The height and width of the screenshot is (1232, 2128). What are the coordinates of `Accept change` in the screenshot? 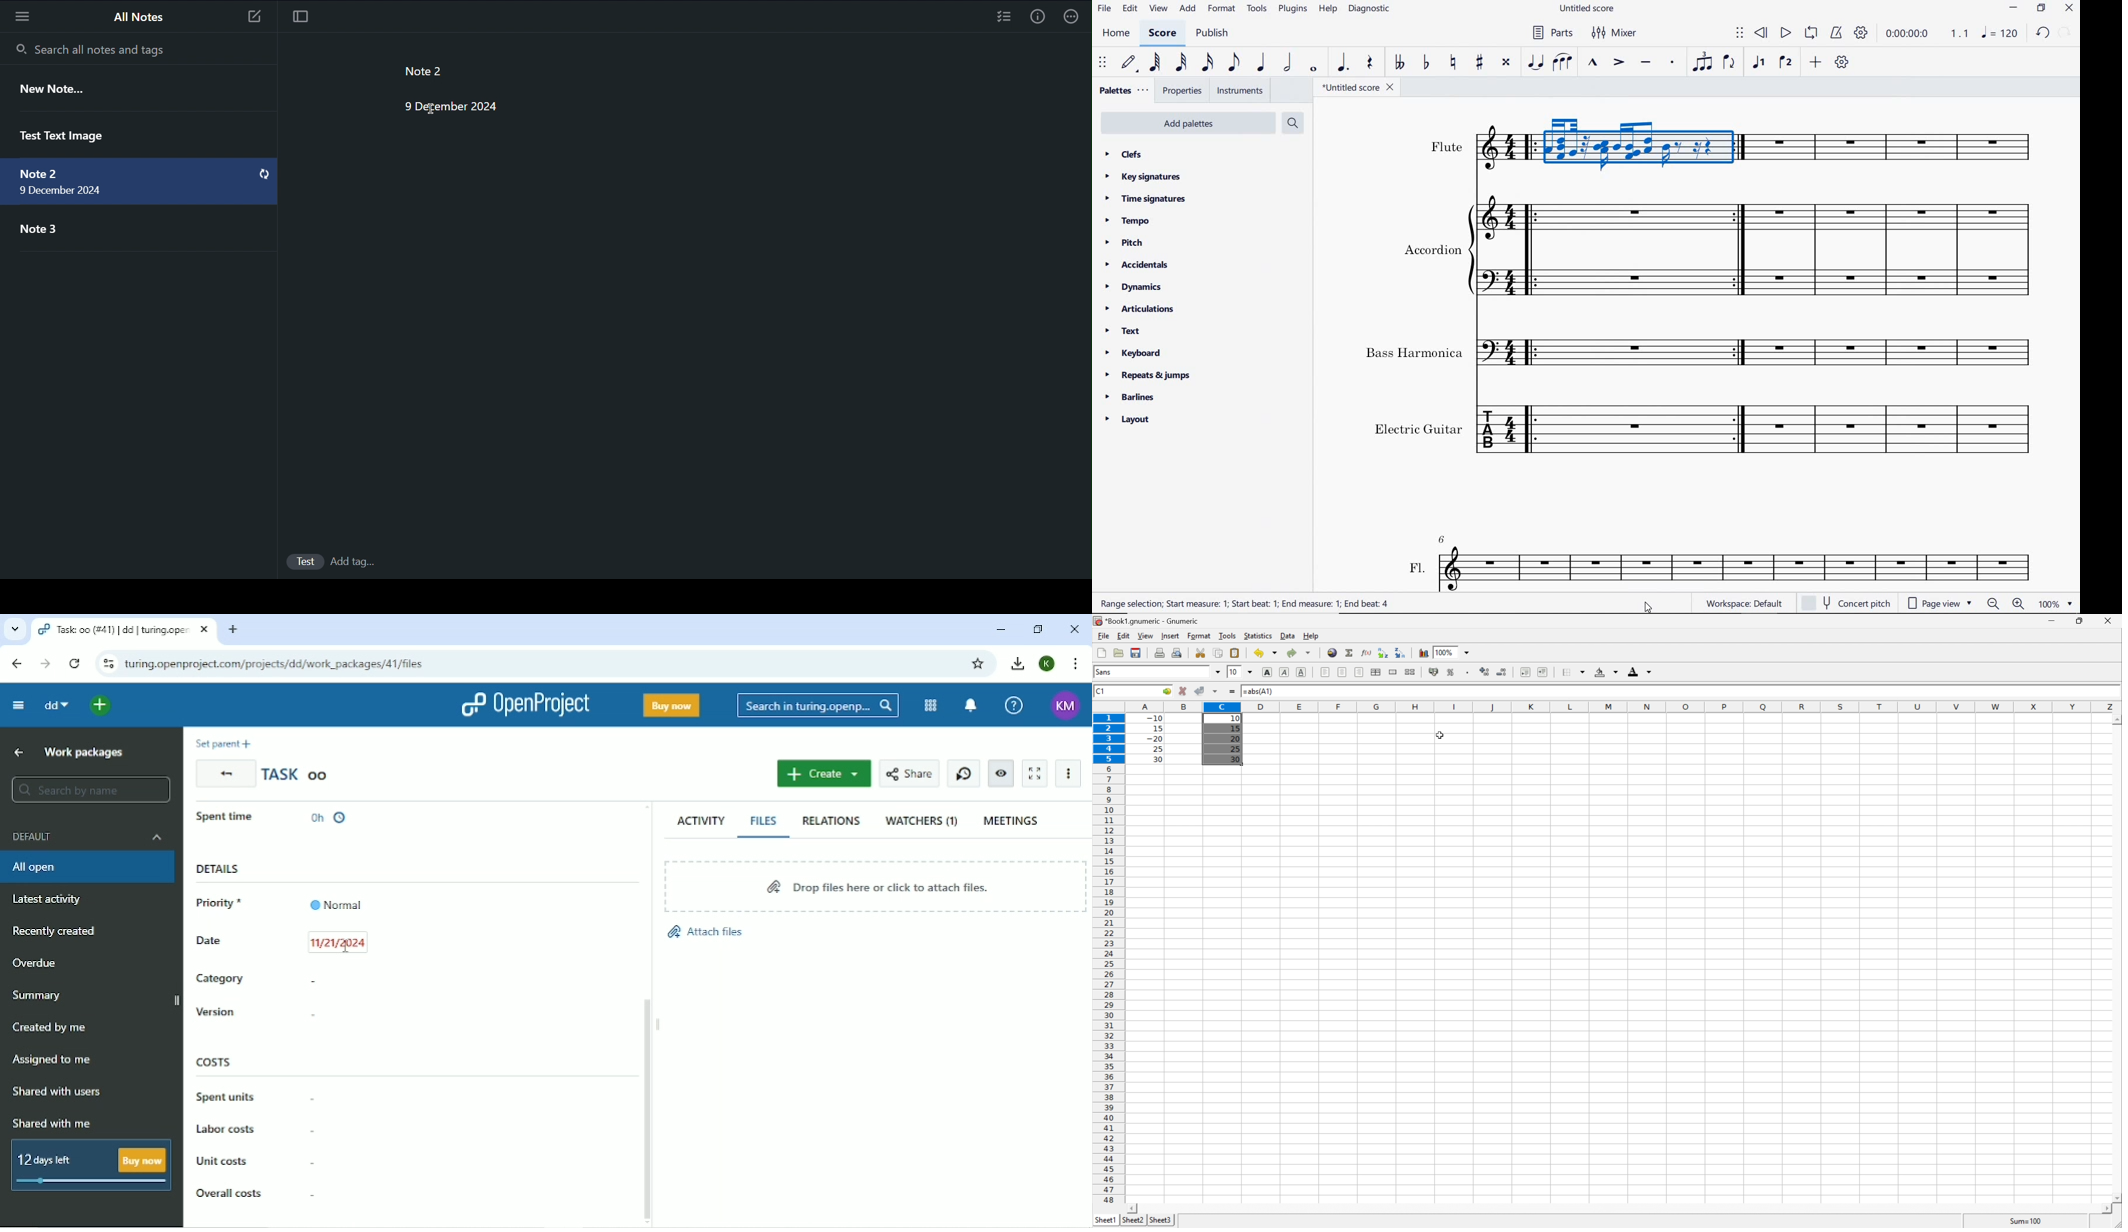 It's located at (1200, 691).